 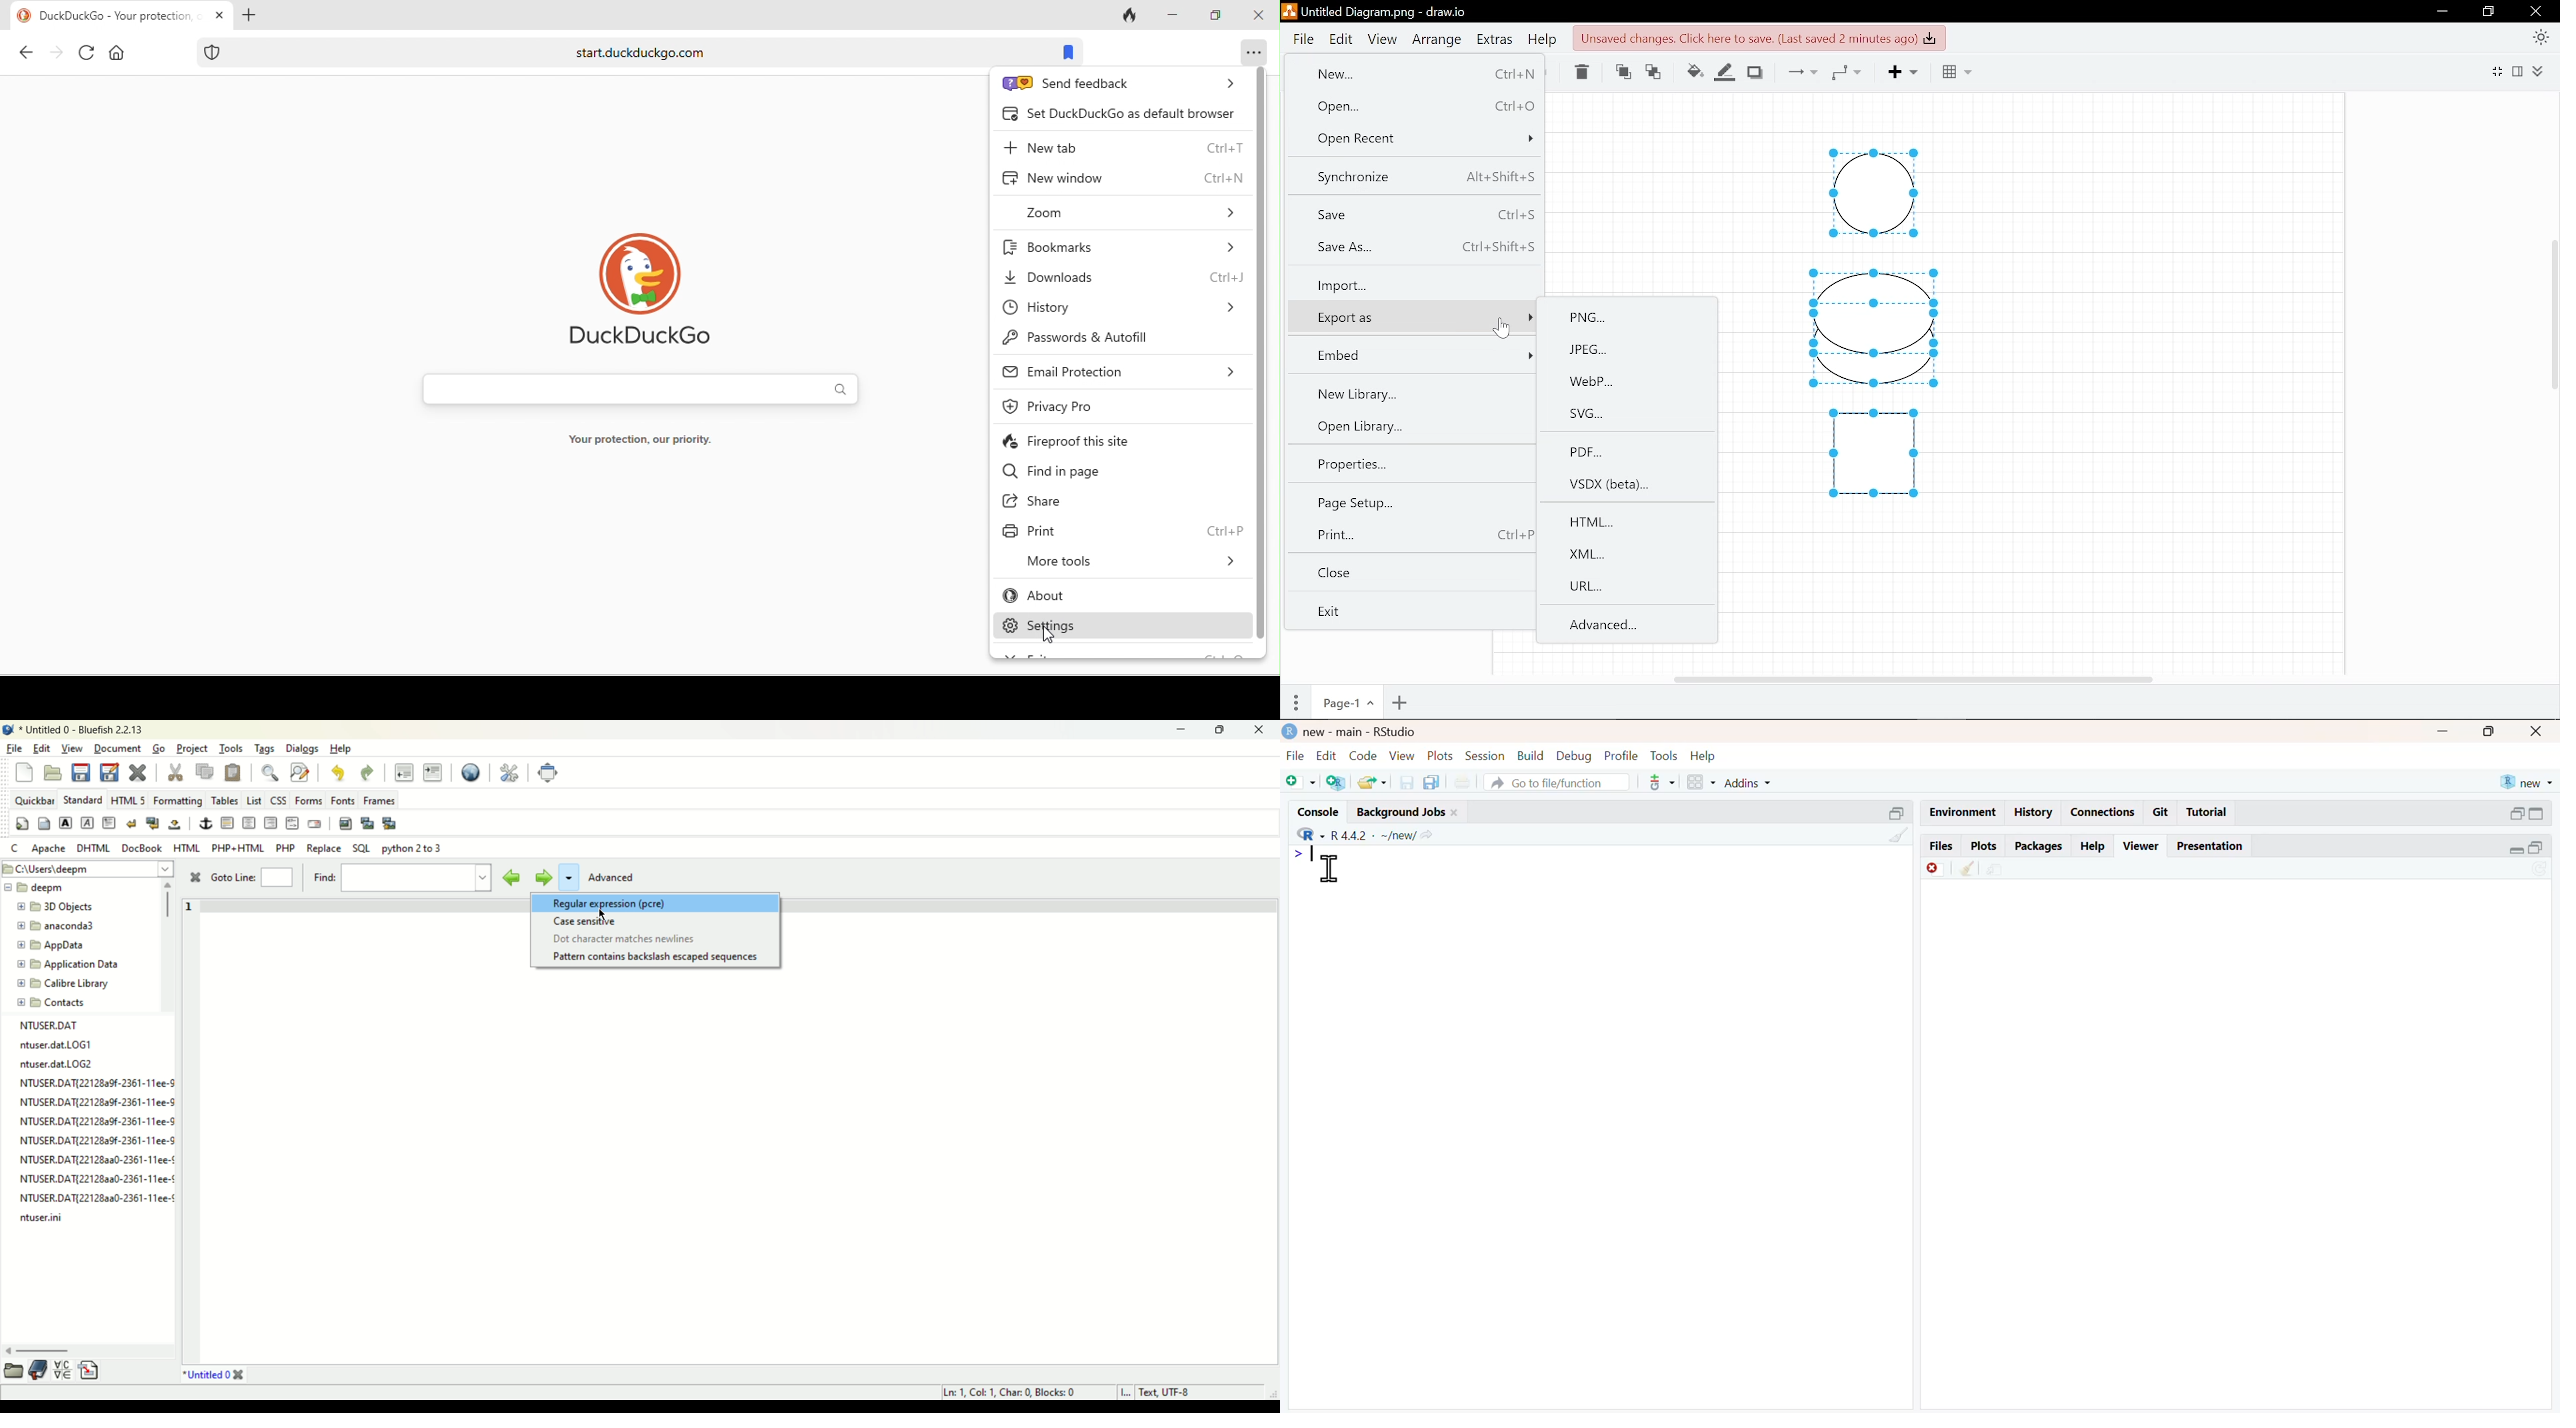 What do you see at coordinates (1626, 587) in the screenshot?
I see `URL` at bounding box center [1626, 587].